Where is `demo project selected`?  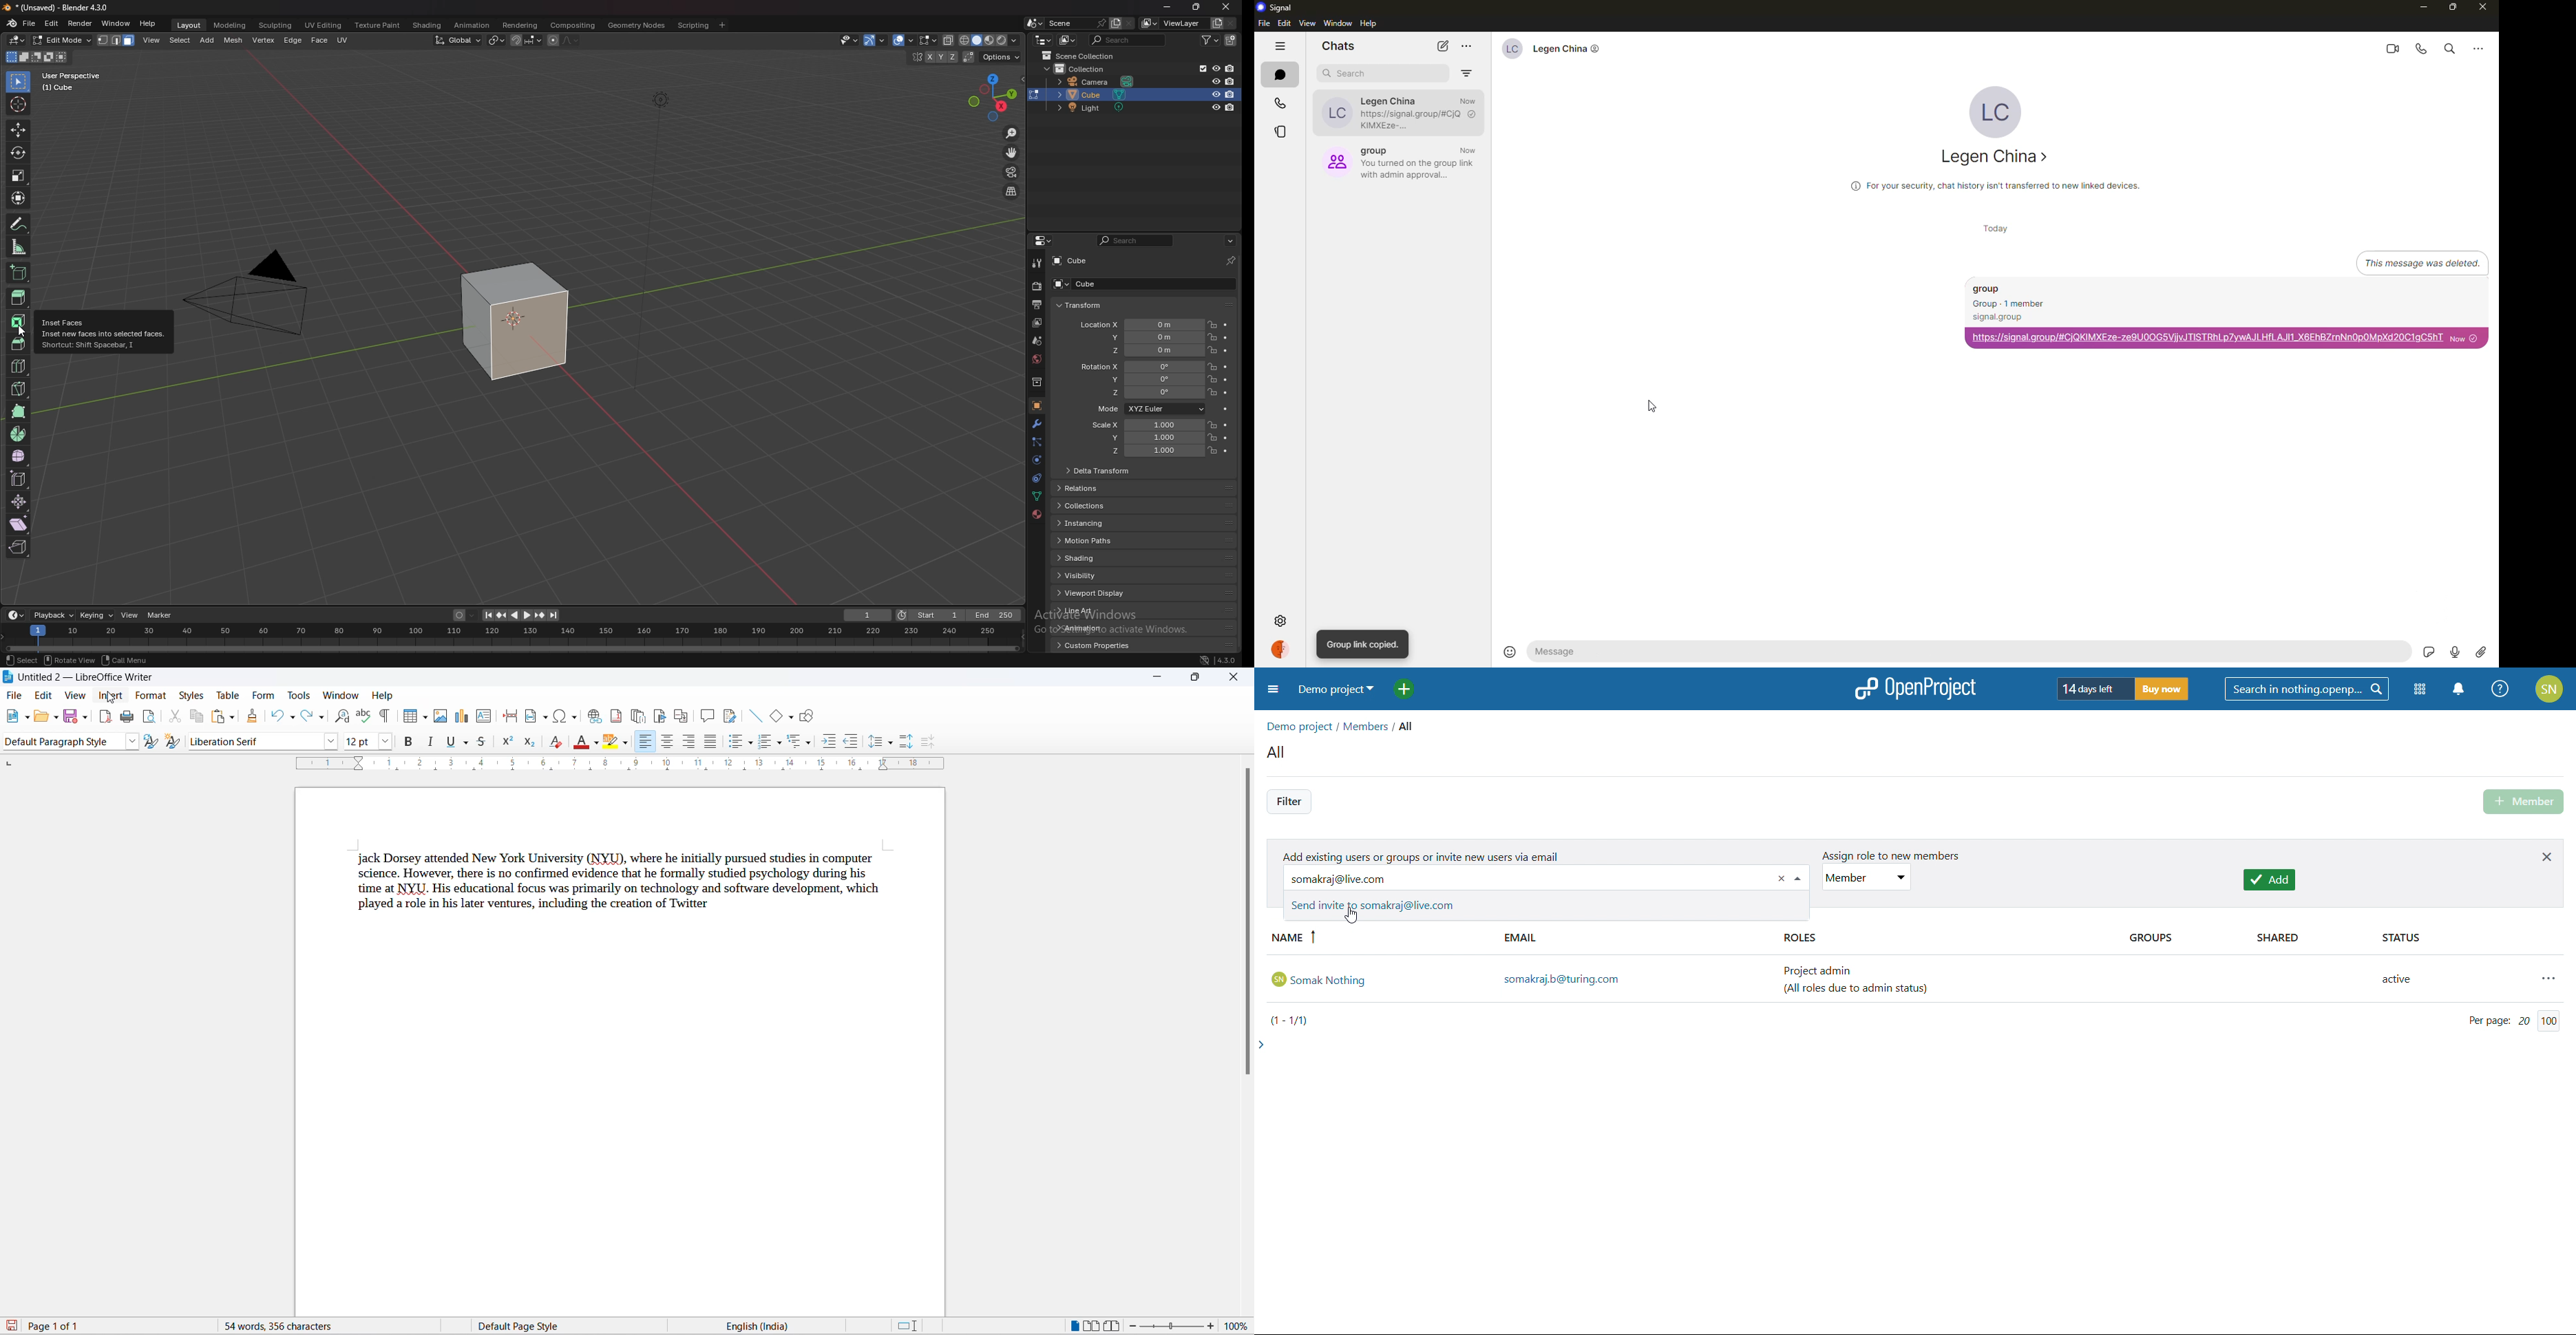 demo project selected is located at coordinates (1332, 690).